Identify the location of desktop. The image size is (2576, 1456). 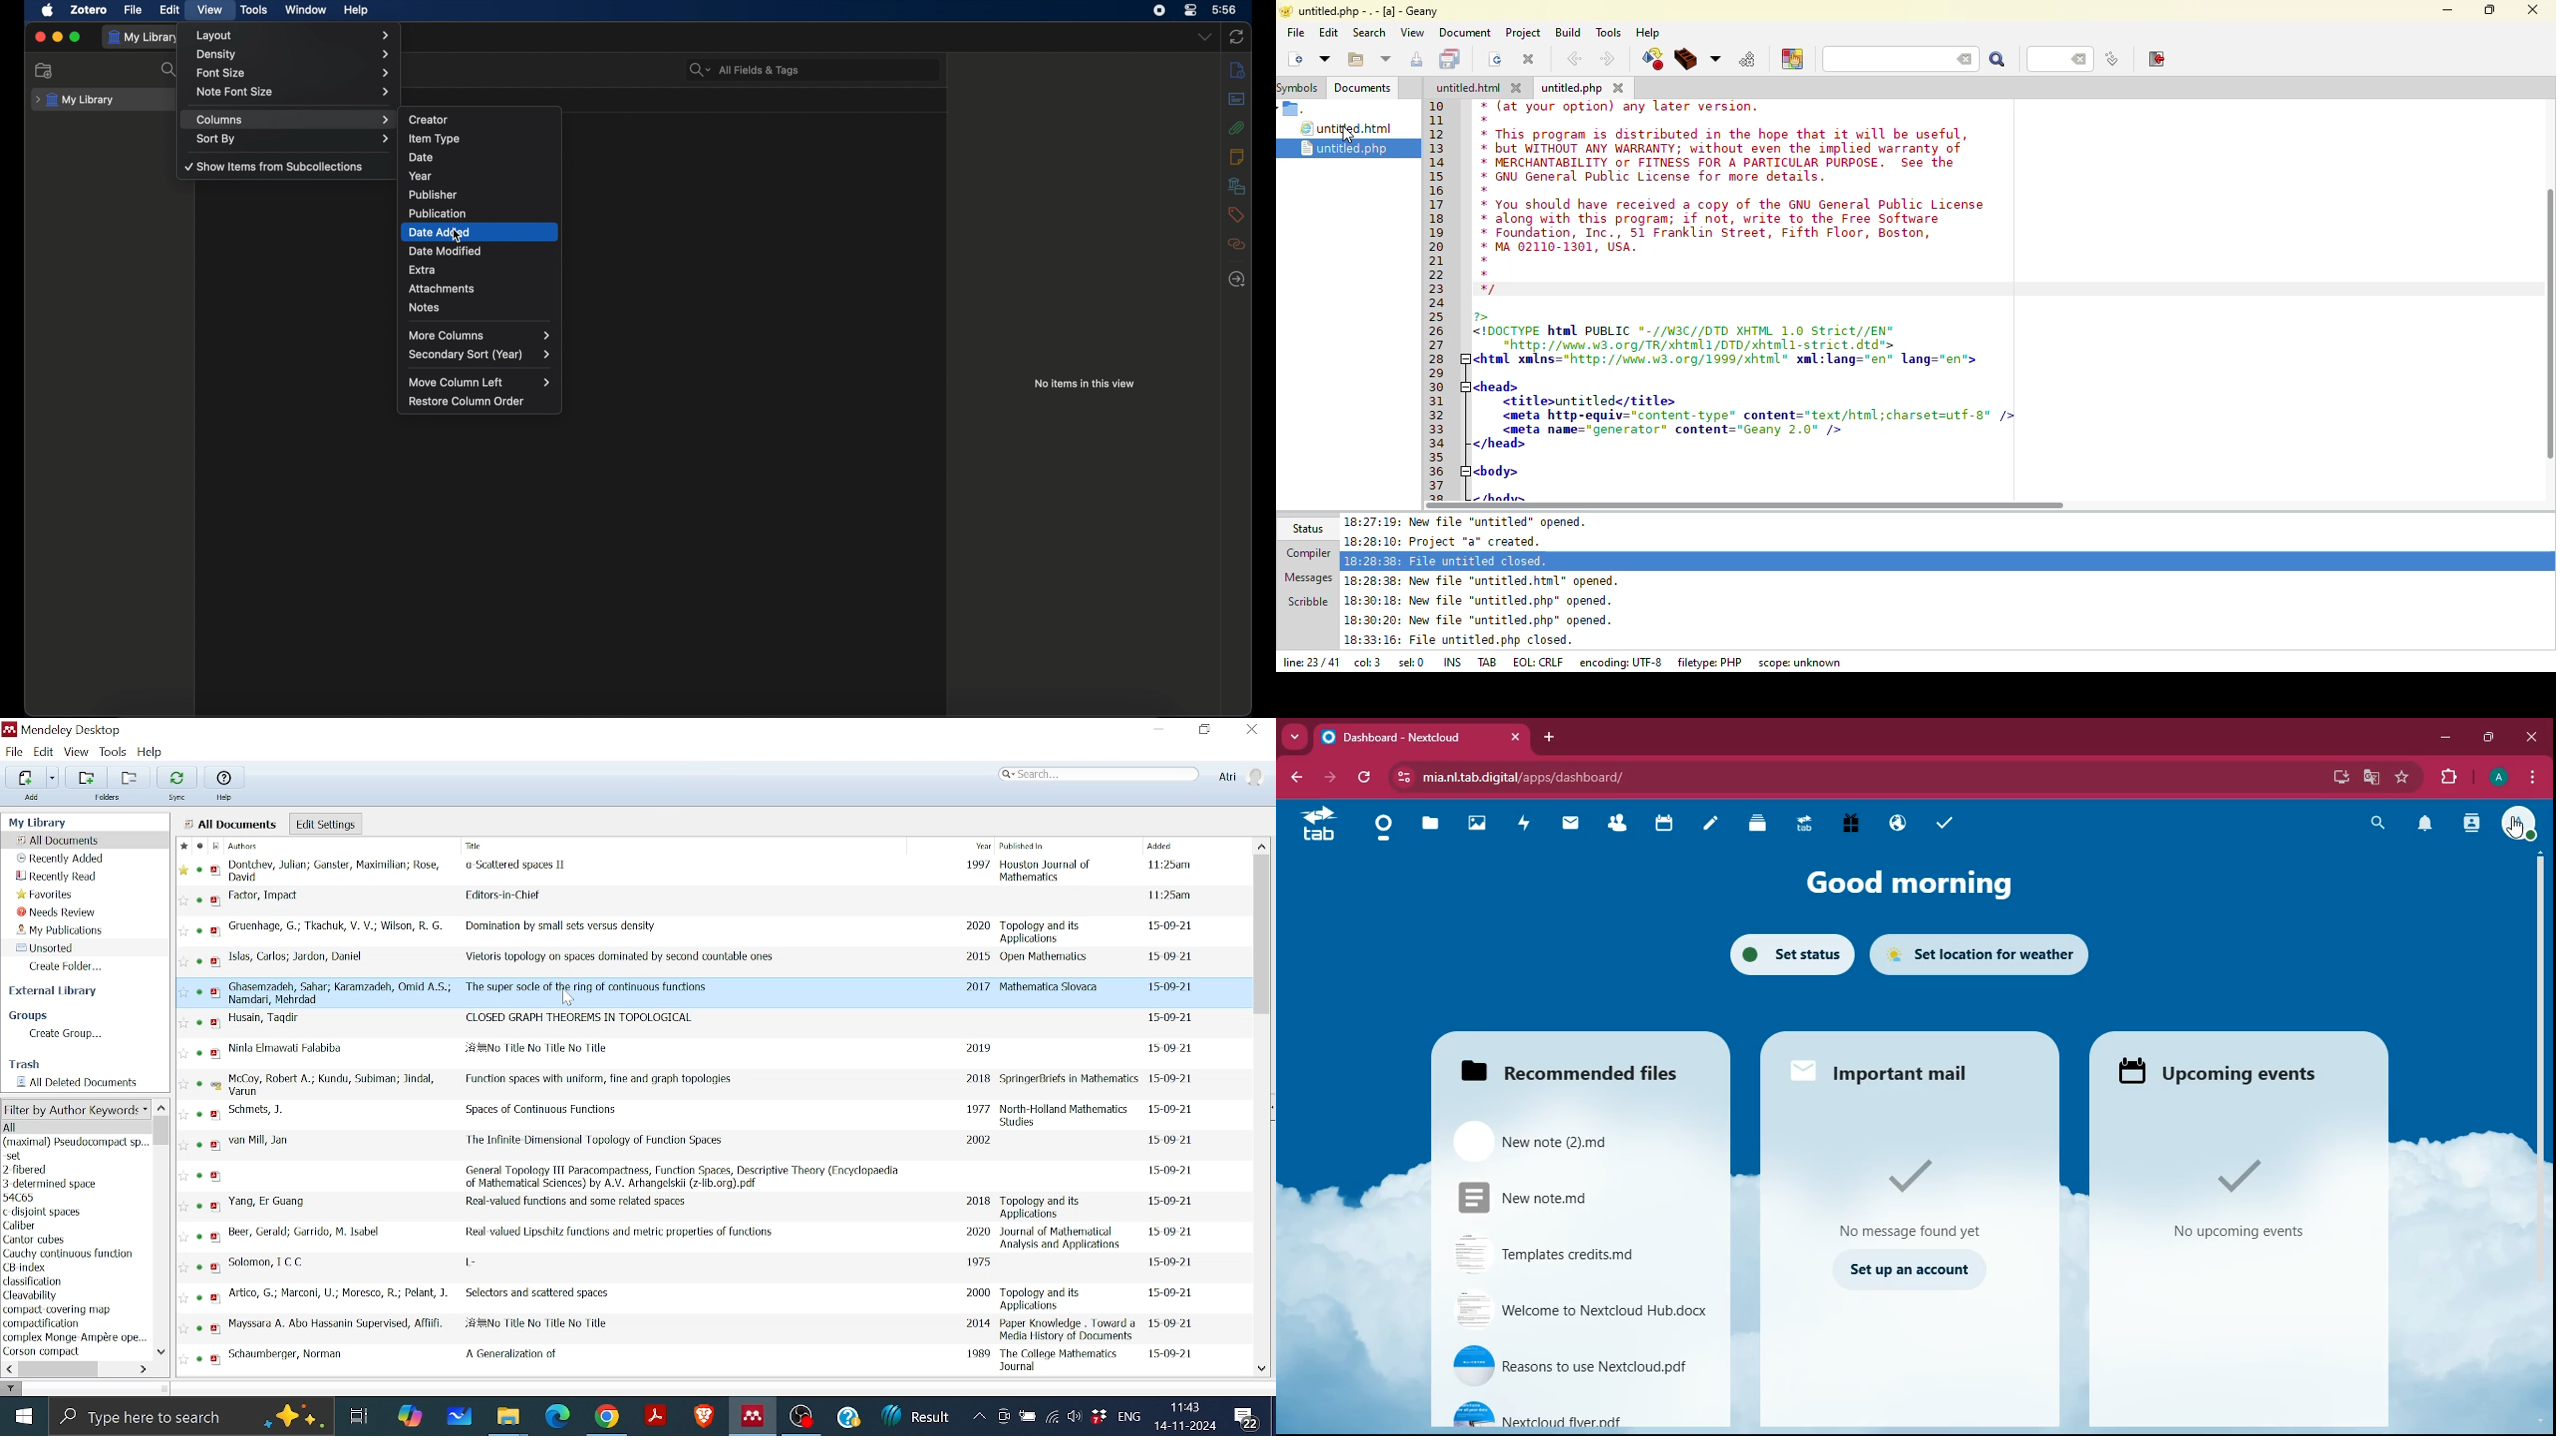
(2336, 779).